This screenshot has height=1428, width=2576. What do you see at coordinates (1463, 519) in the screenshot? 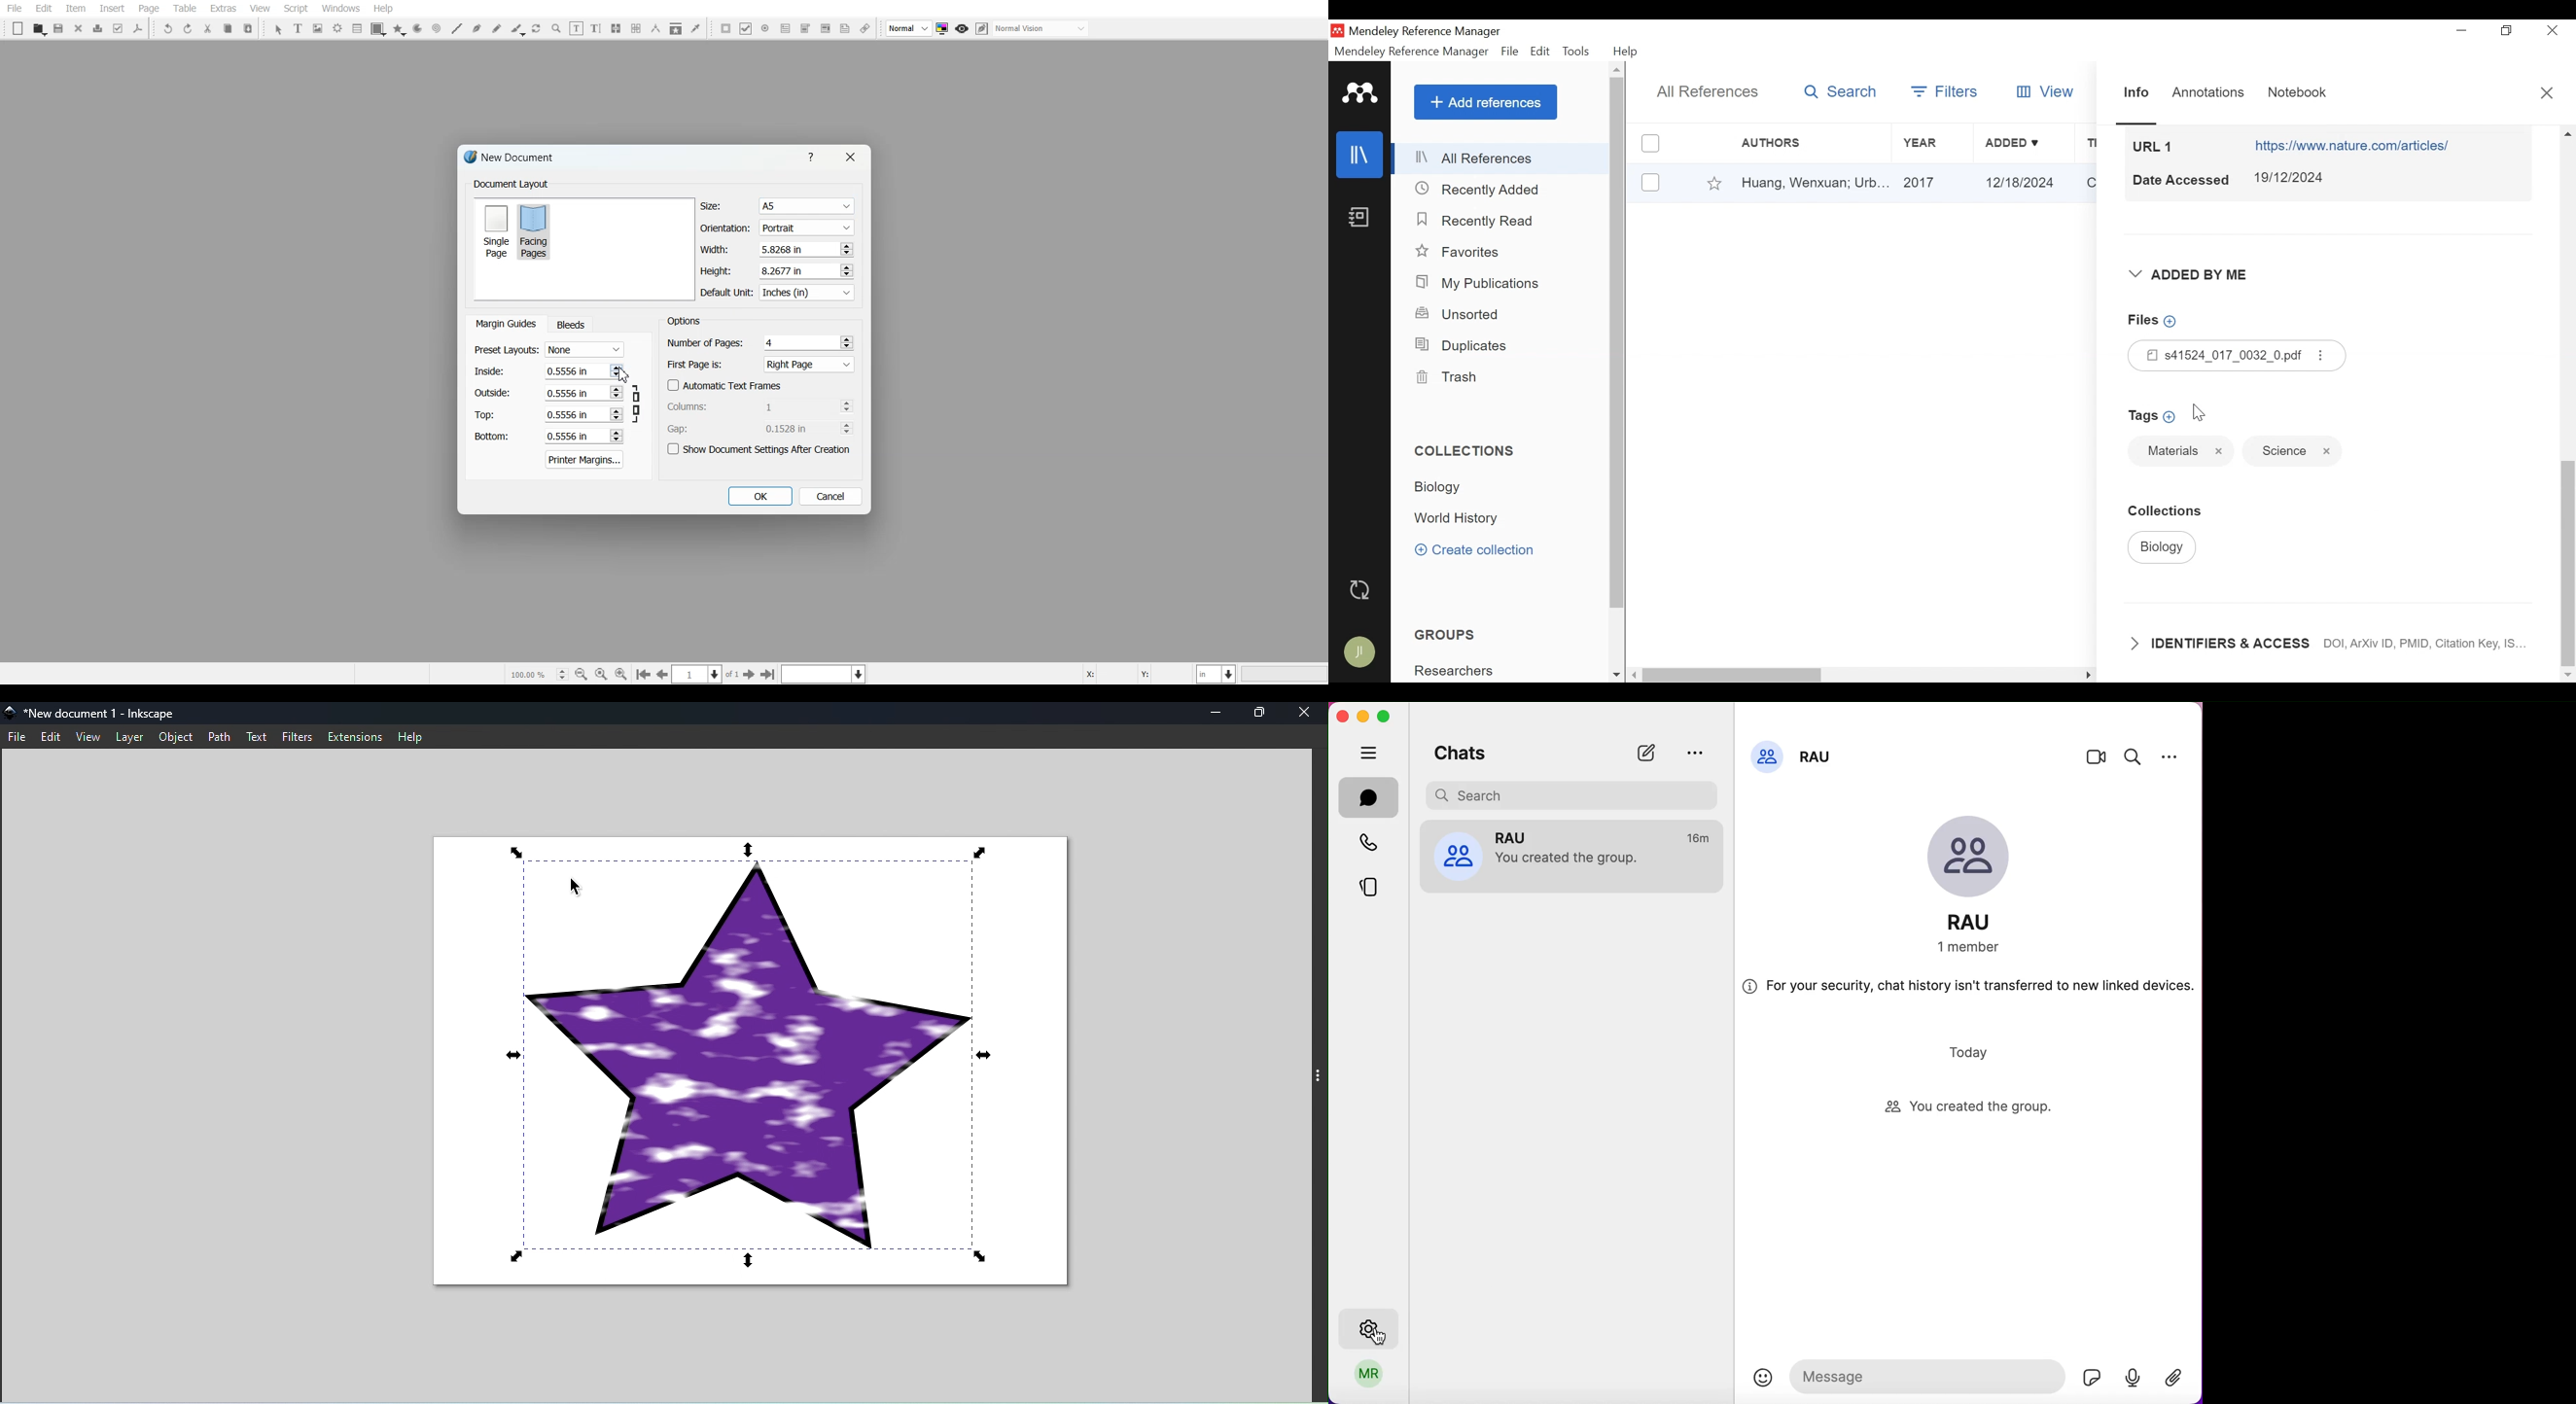
I see `Collection` at bounding box center [1463, 519].